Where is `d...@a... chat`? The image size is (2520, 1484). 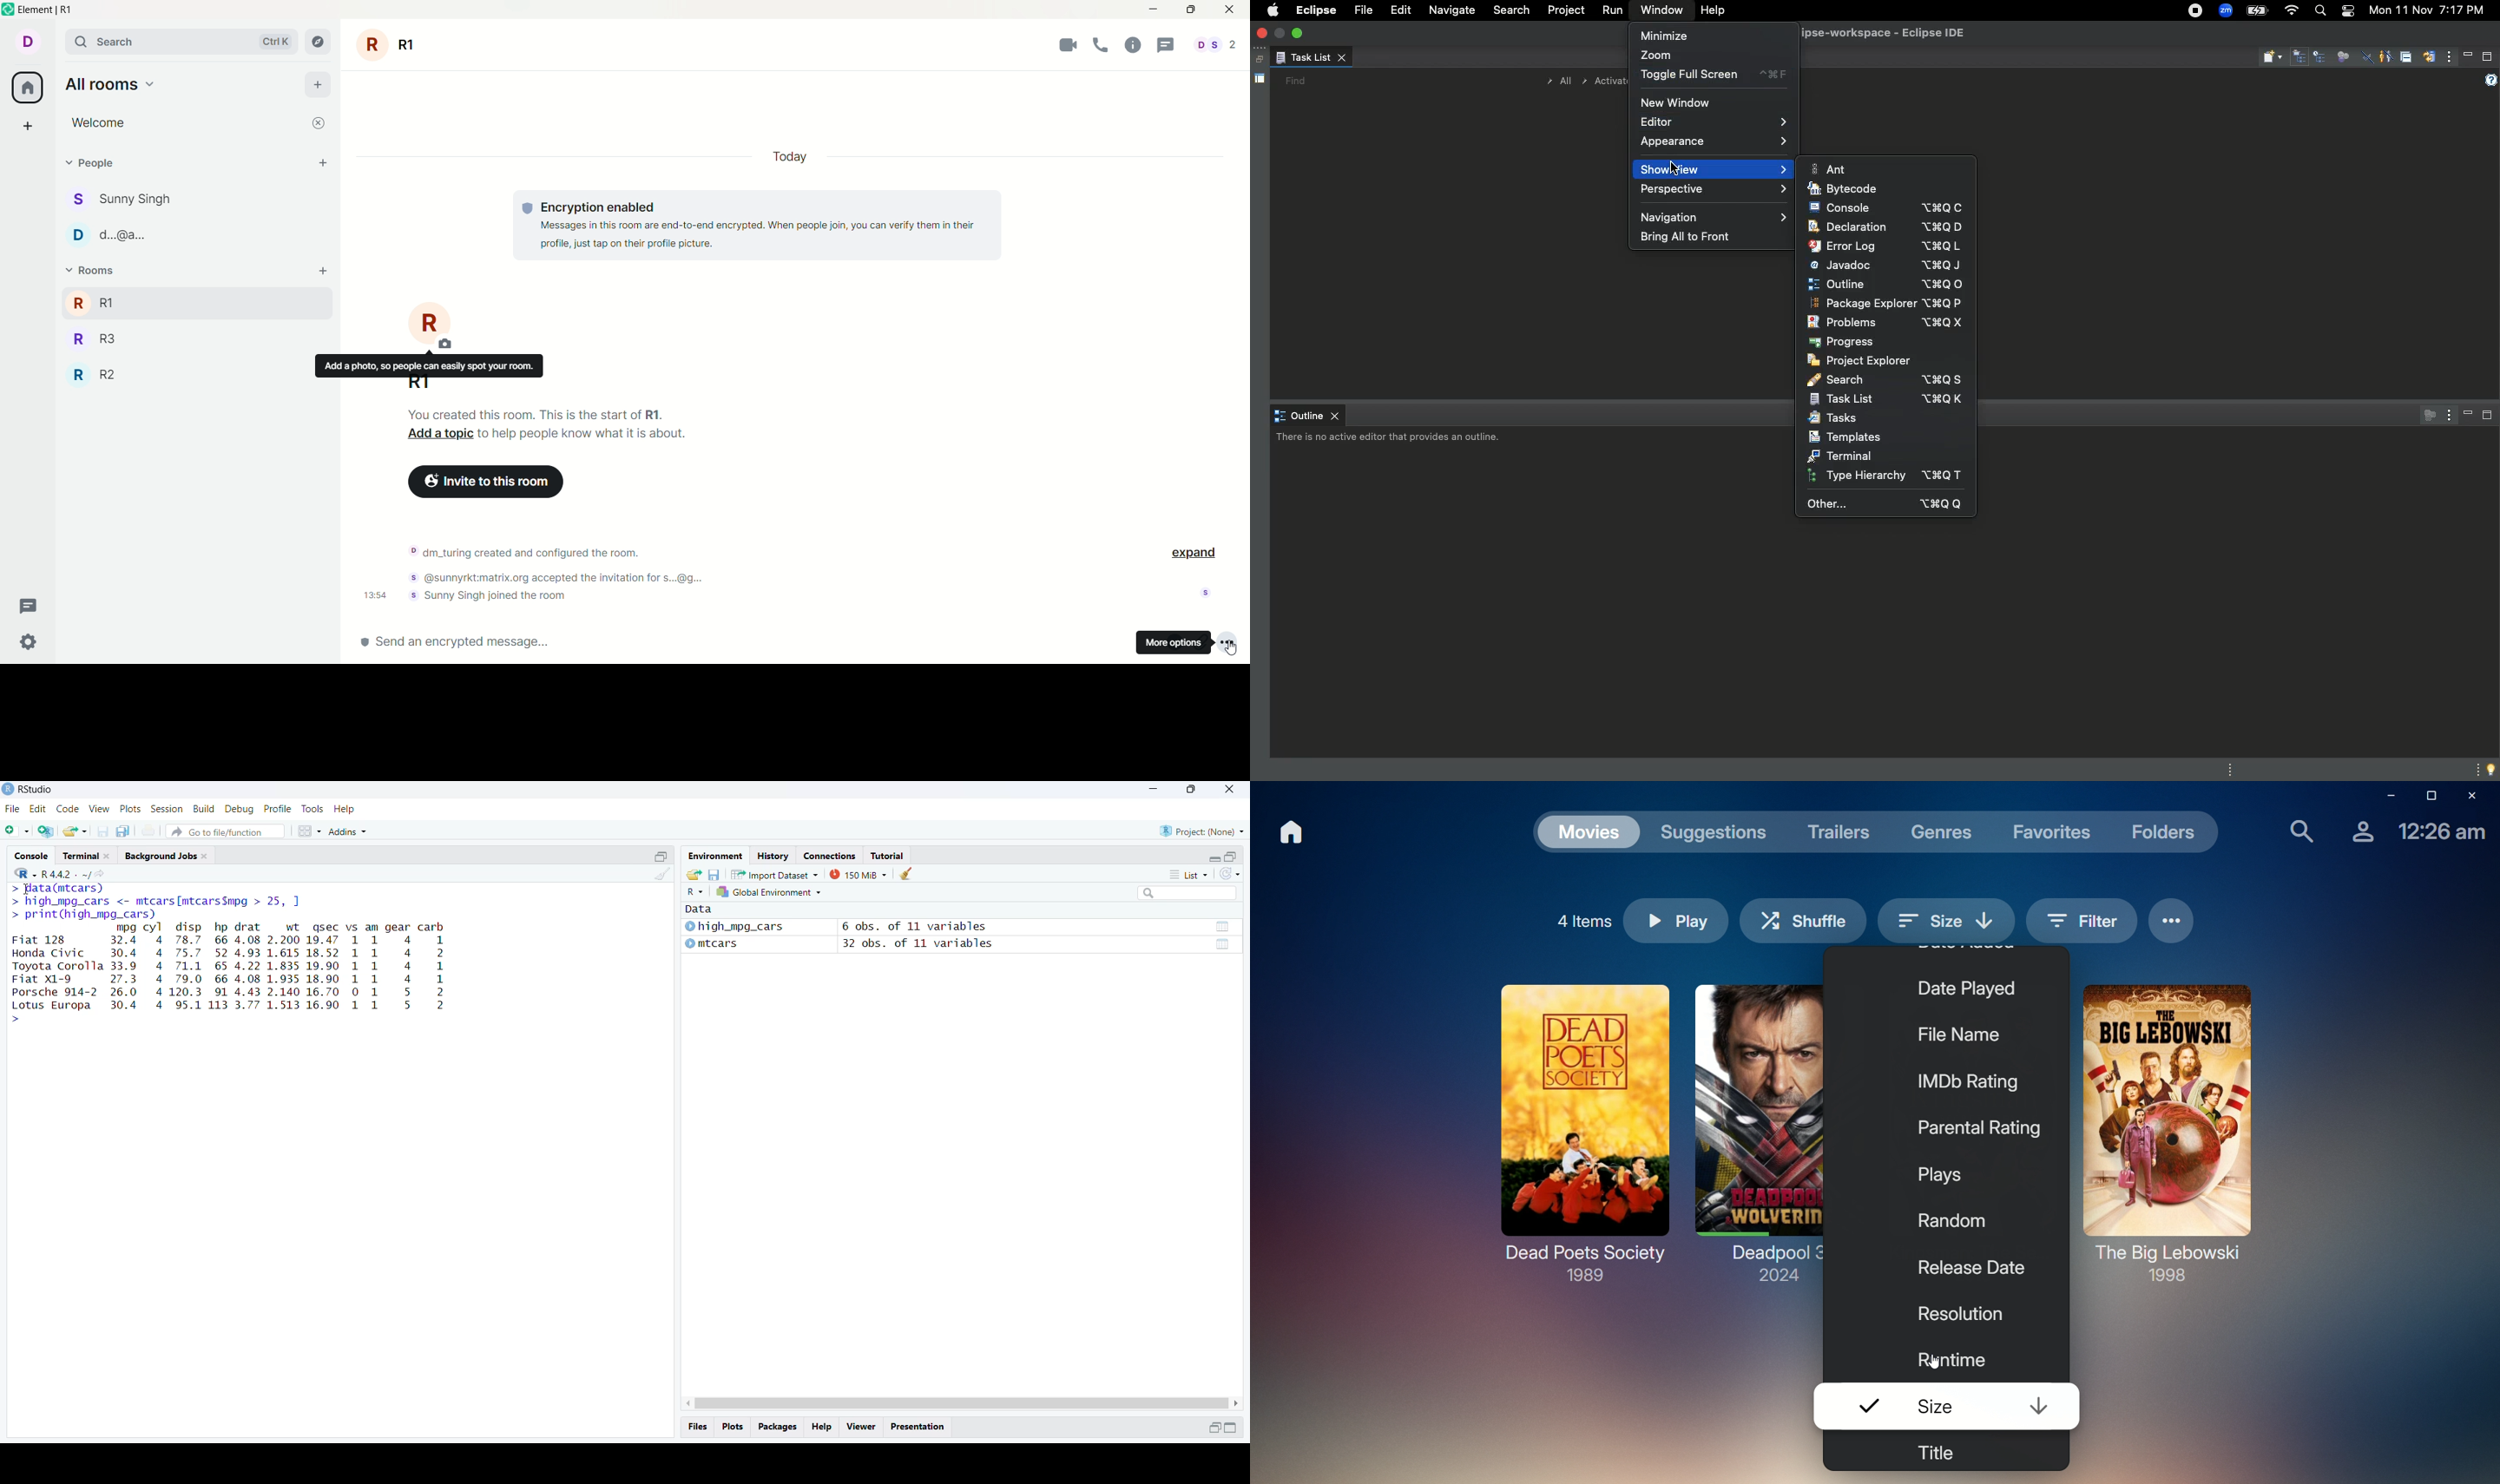
d...@a... chat is located at coordinates (109, 235).